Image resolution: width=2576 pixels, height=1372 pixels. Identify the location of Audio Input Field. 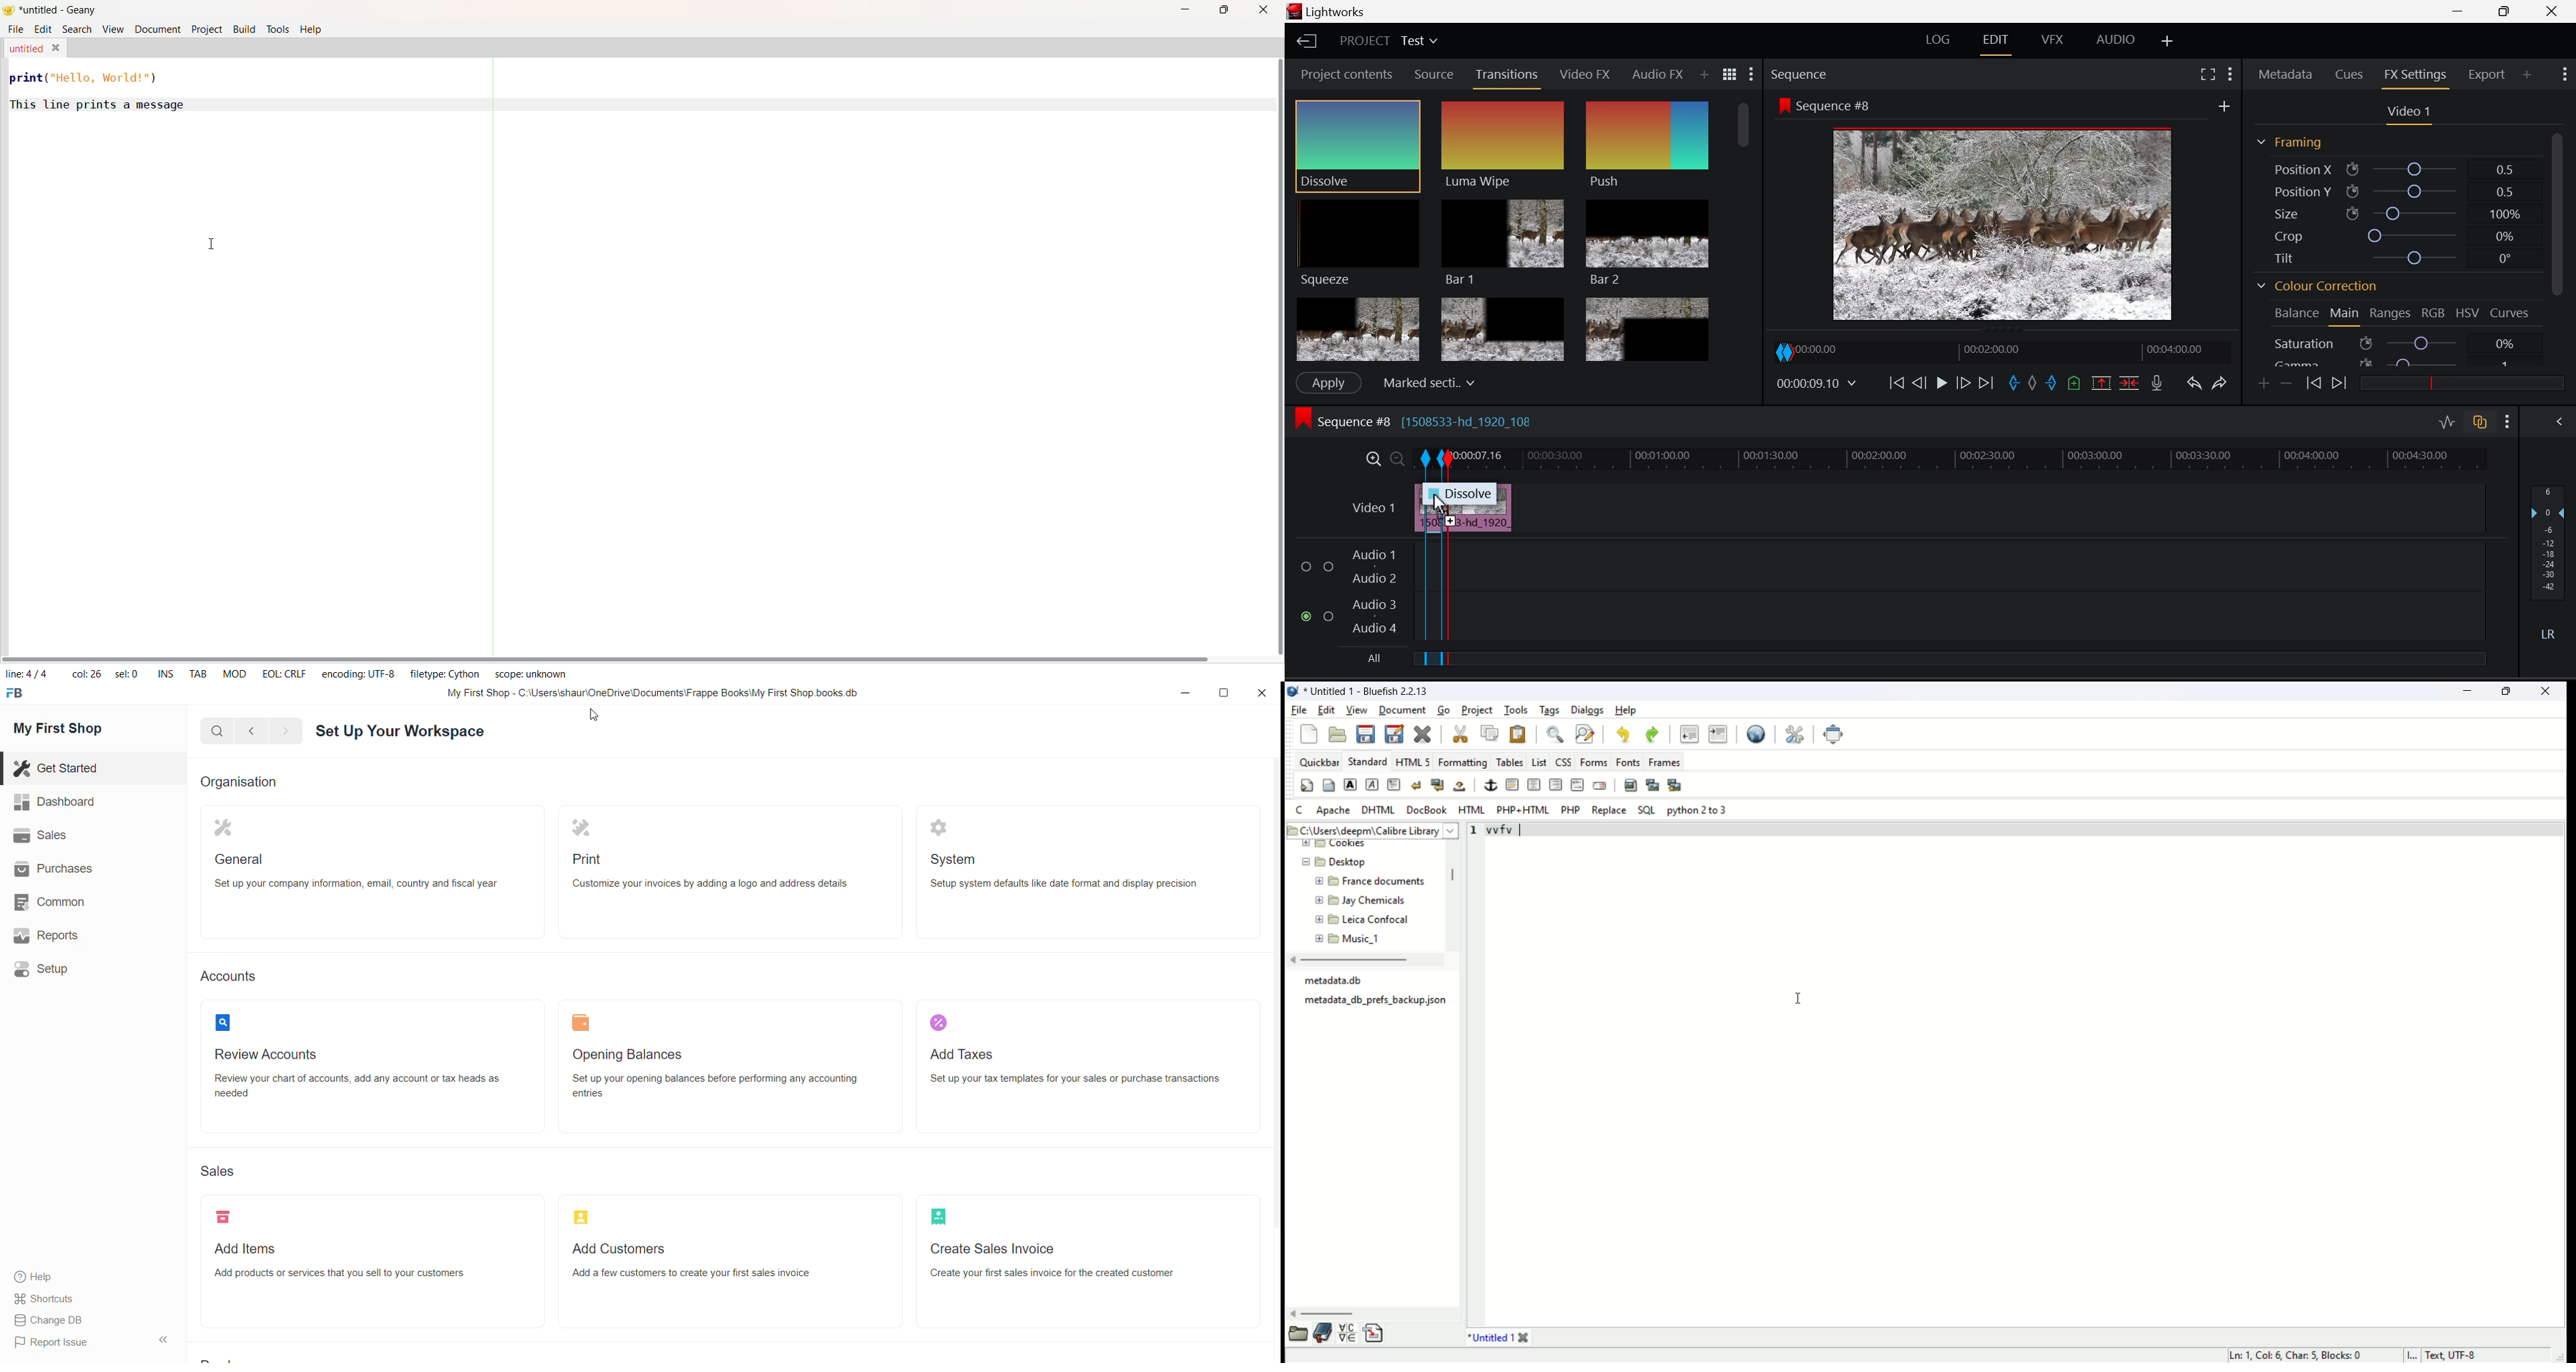
(1966, 618).